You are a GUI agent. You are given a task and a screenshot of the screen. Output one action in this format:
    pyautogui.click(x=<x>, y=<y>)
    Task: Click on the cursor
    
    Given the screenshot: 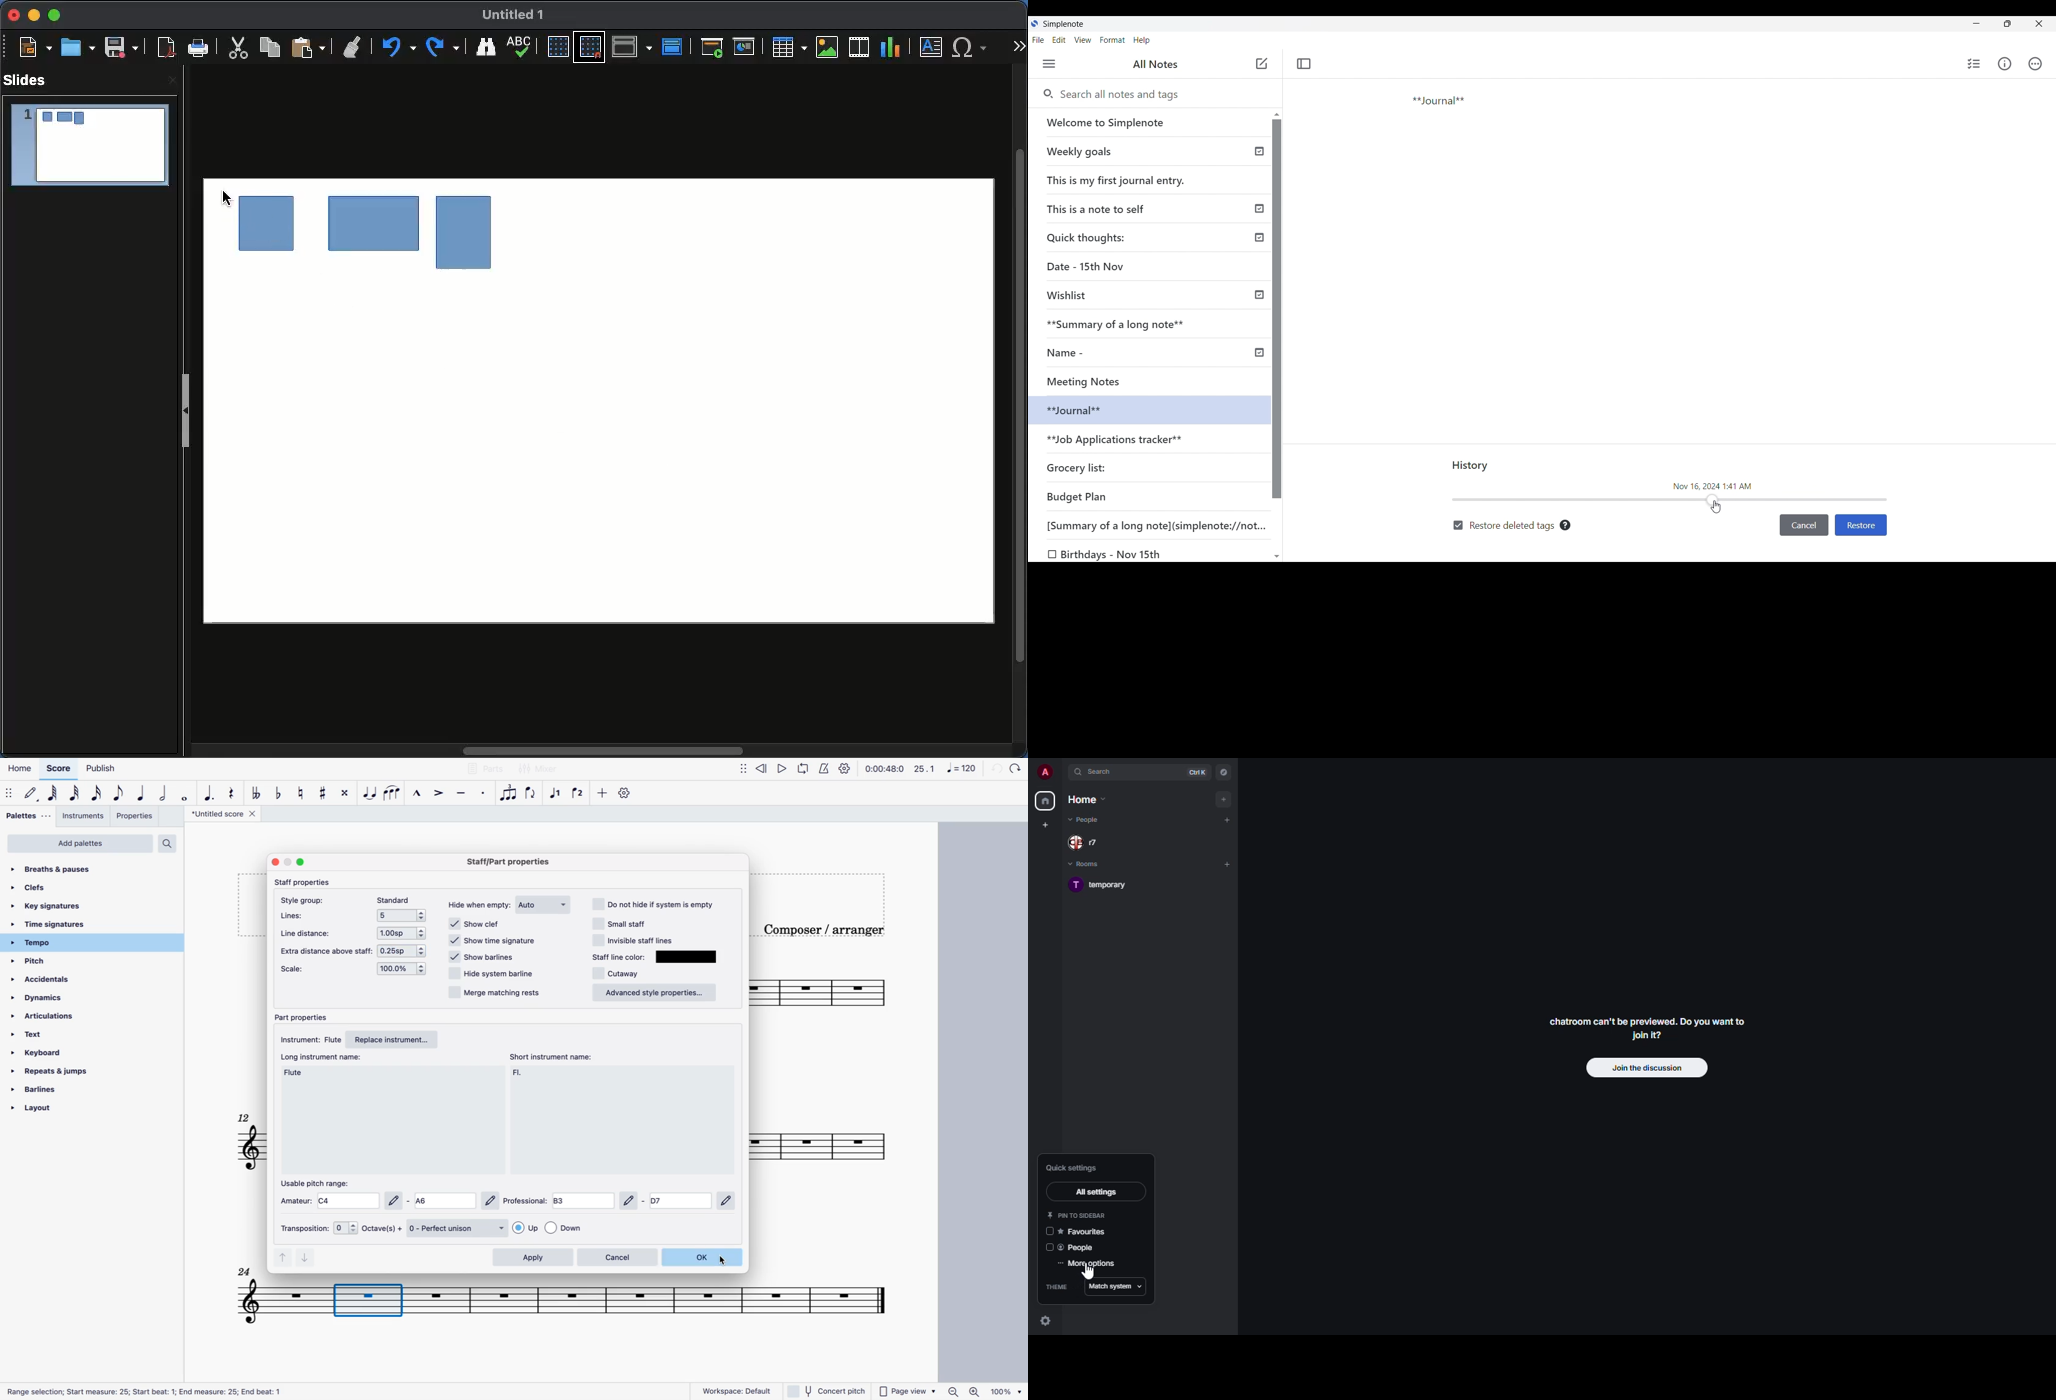 What is the action you would take?
    pyautogui.click(x=1088, y=1271)
    